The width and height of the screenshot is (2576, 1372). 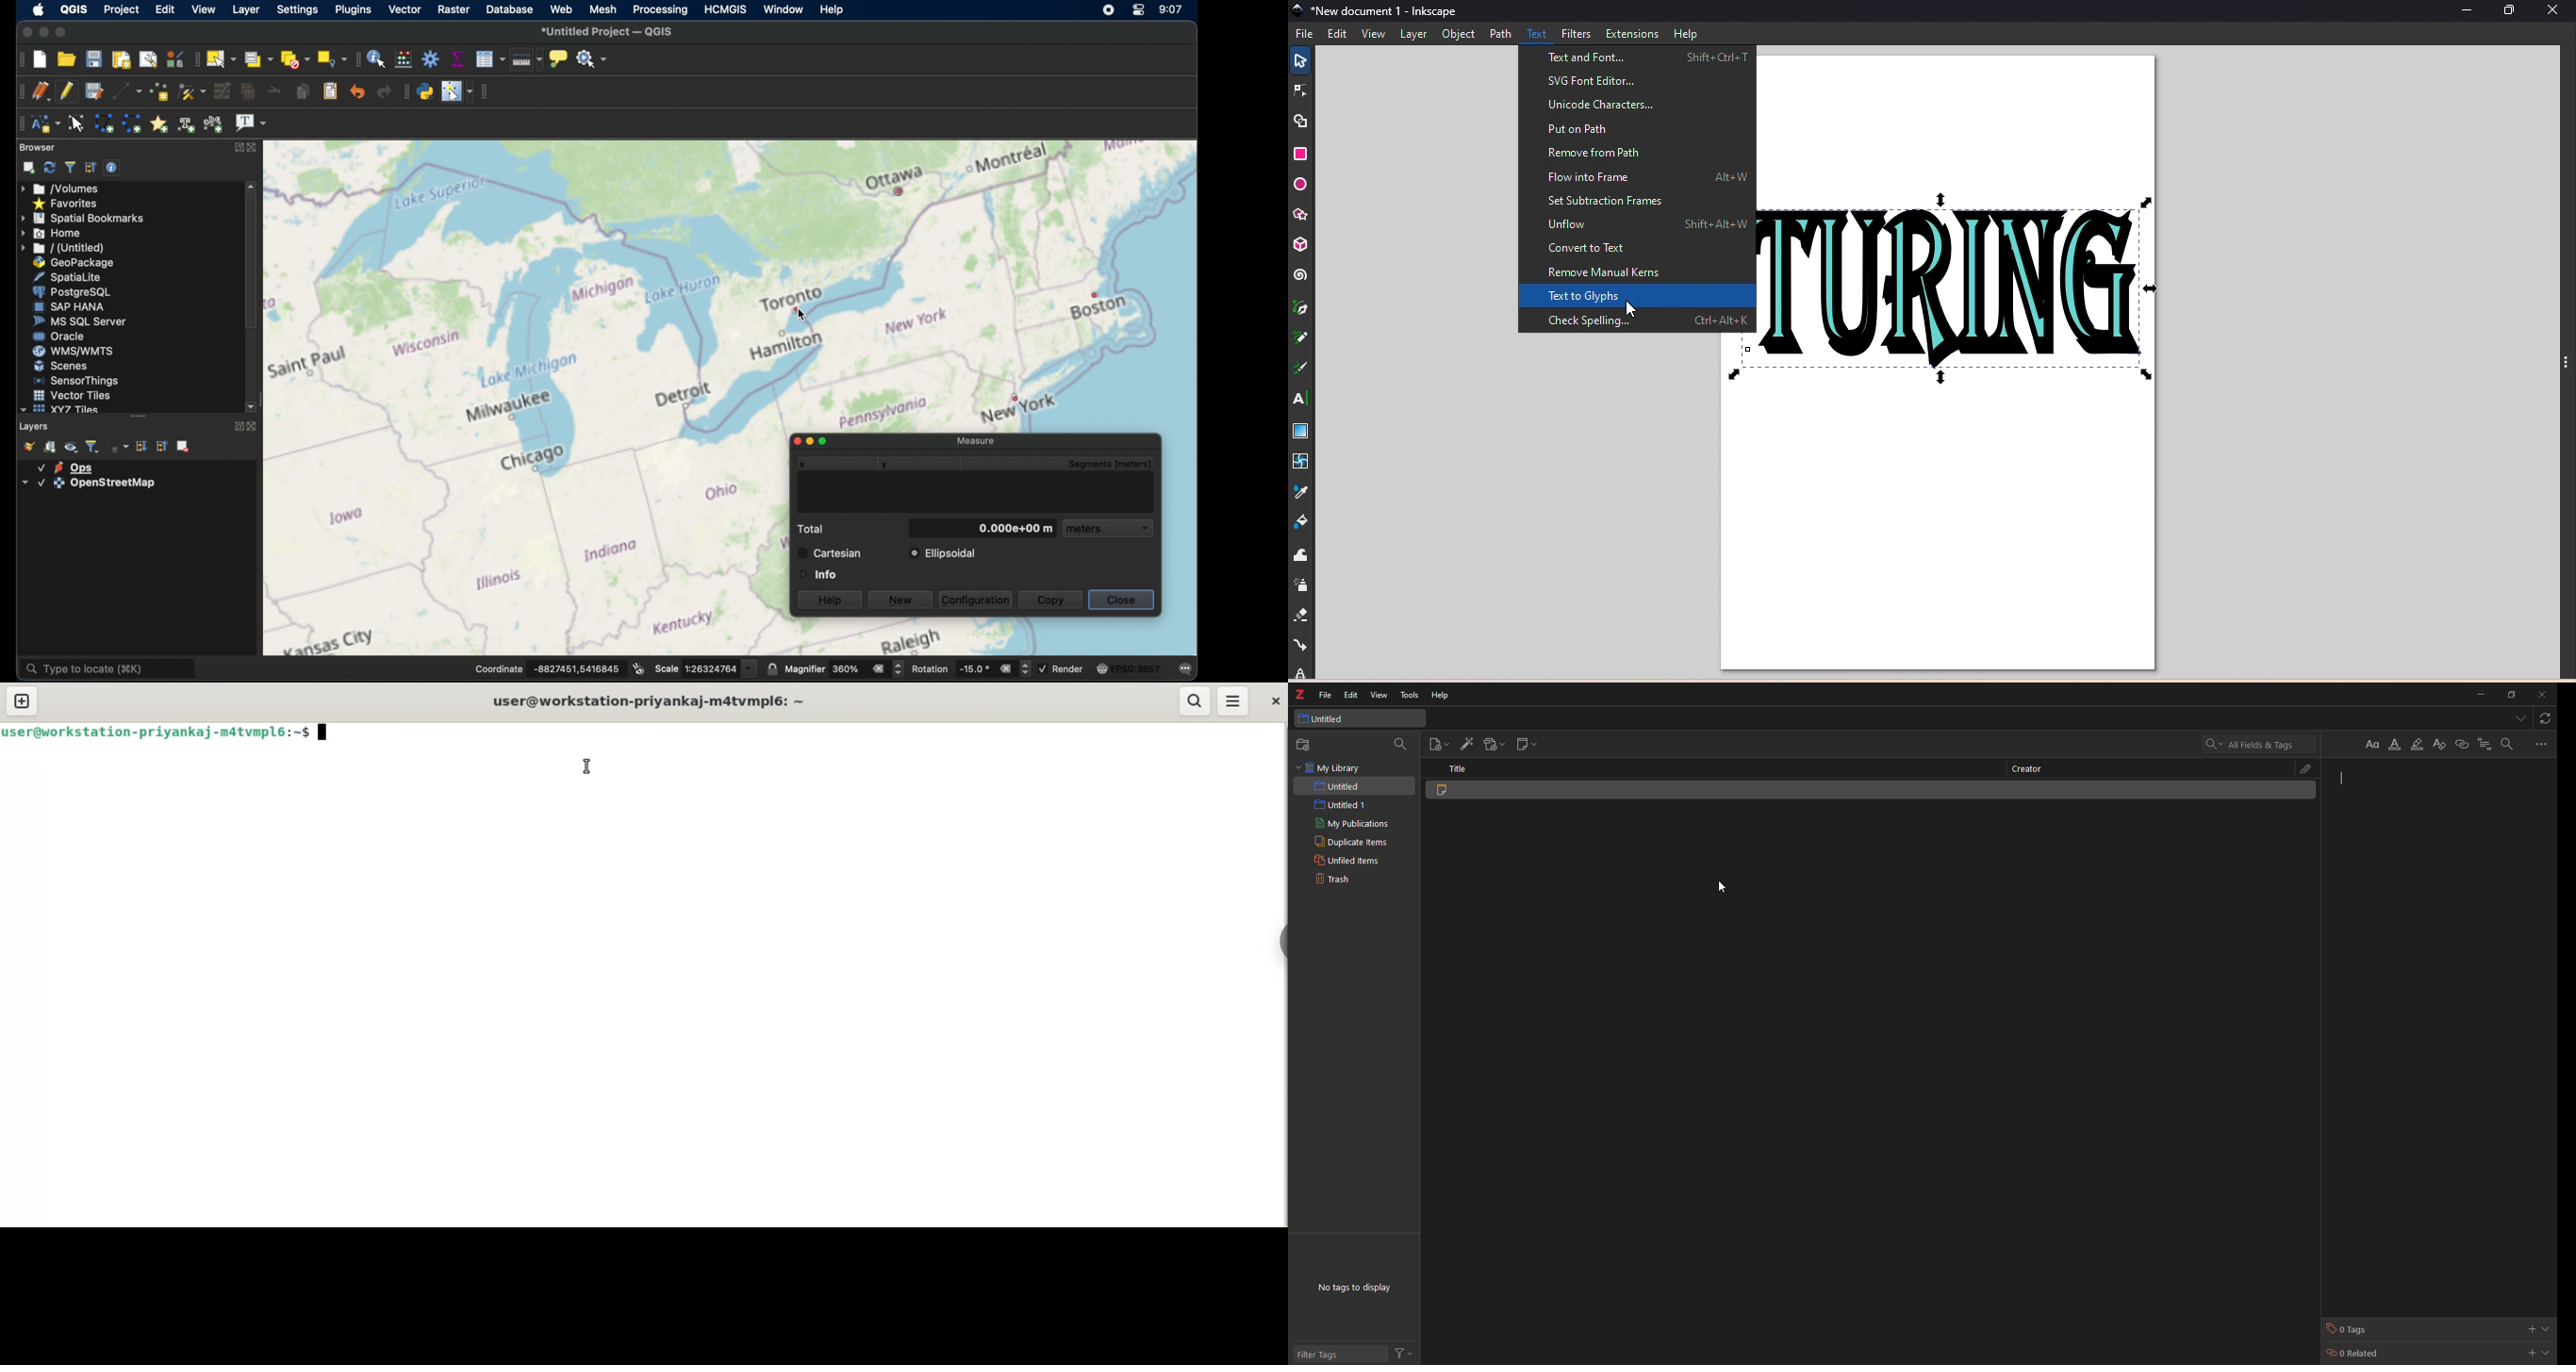 What do you see at coordinates (1464, 770) in the screenshot?
I see `title` at bounding box center [1464, 770].